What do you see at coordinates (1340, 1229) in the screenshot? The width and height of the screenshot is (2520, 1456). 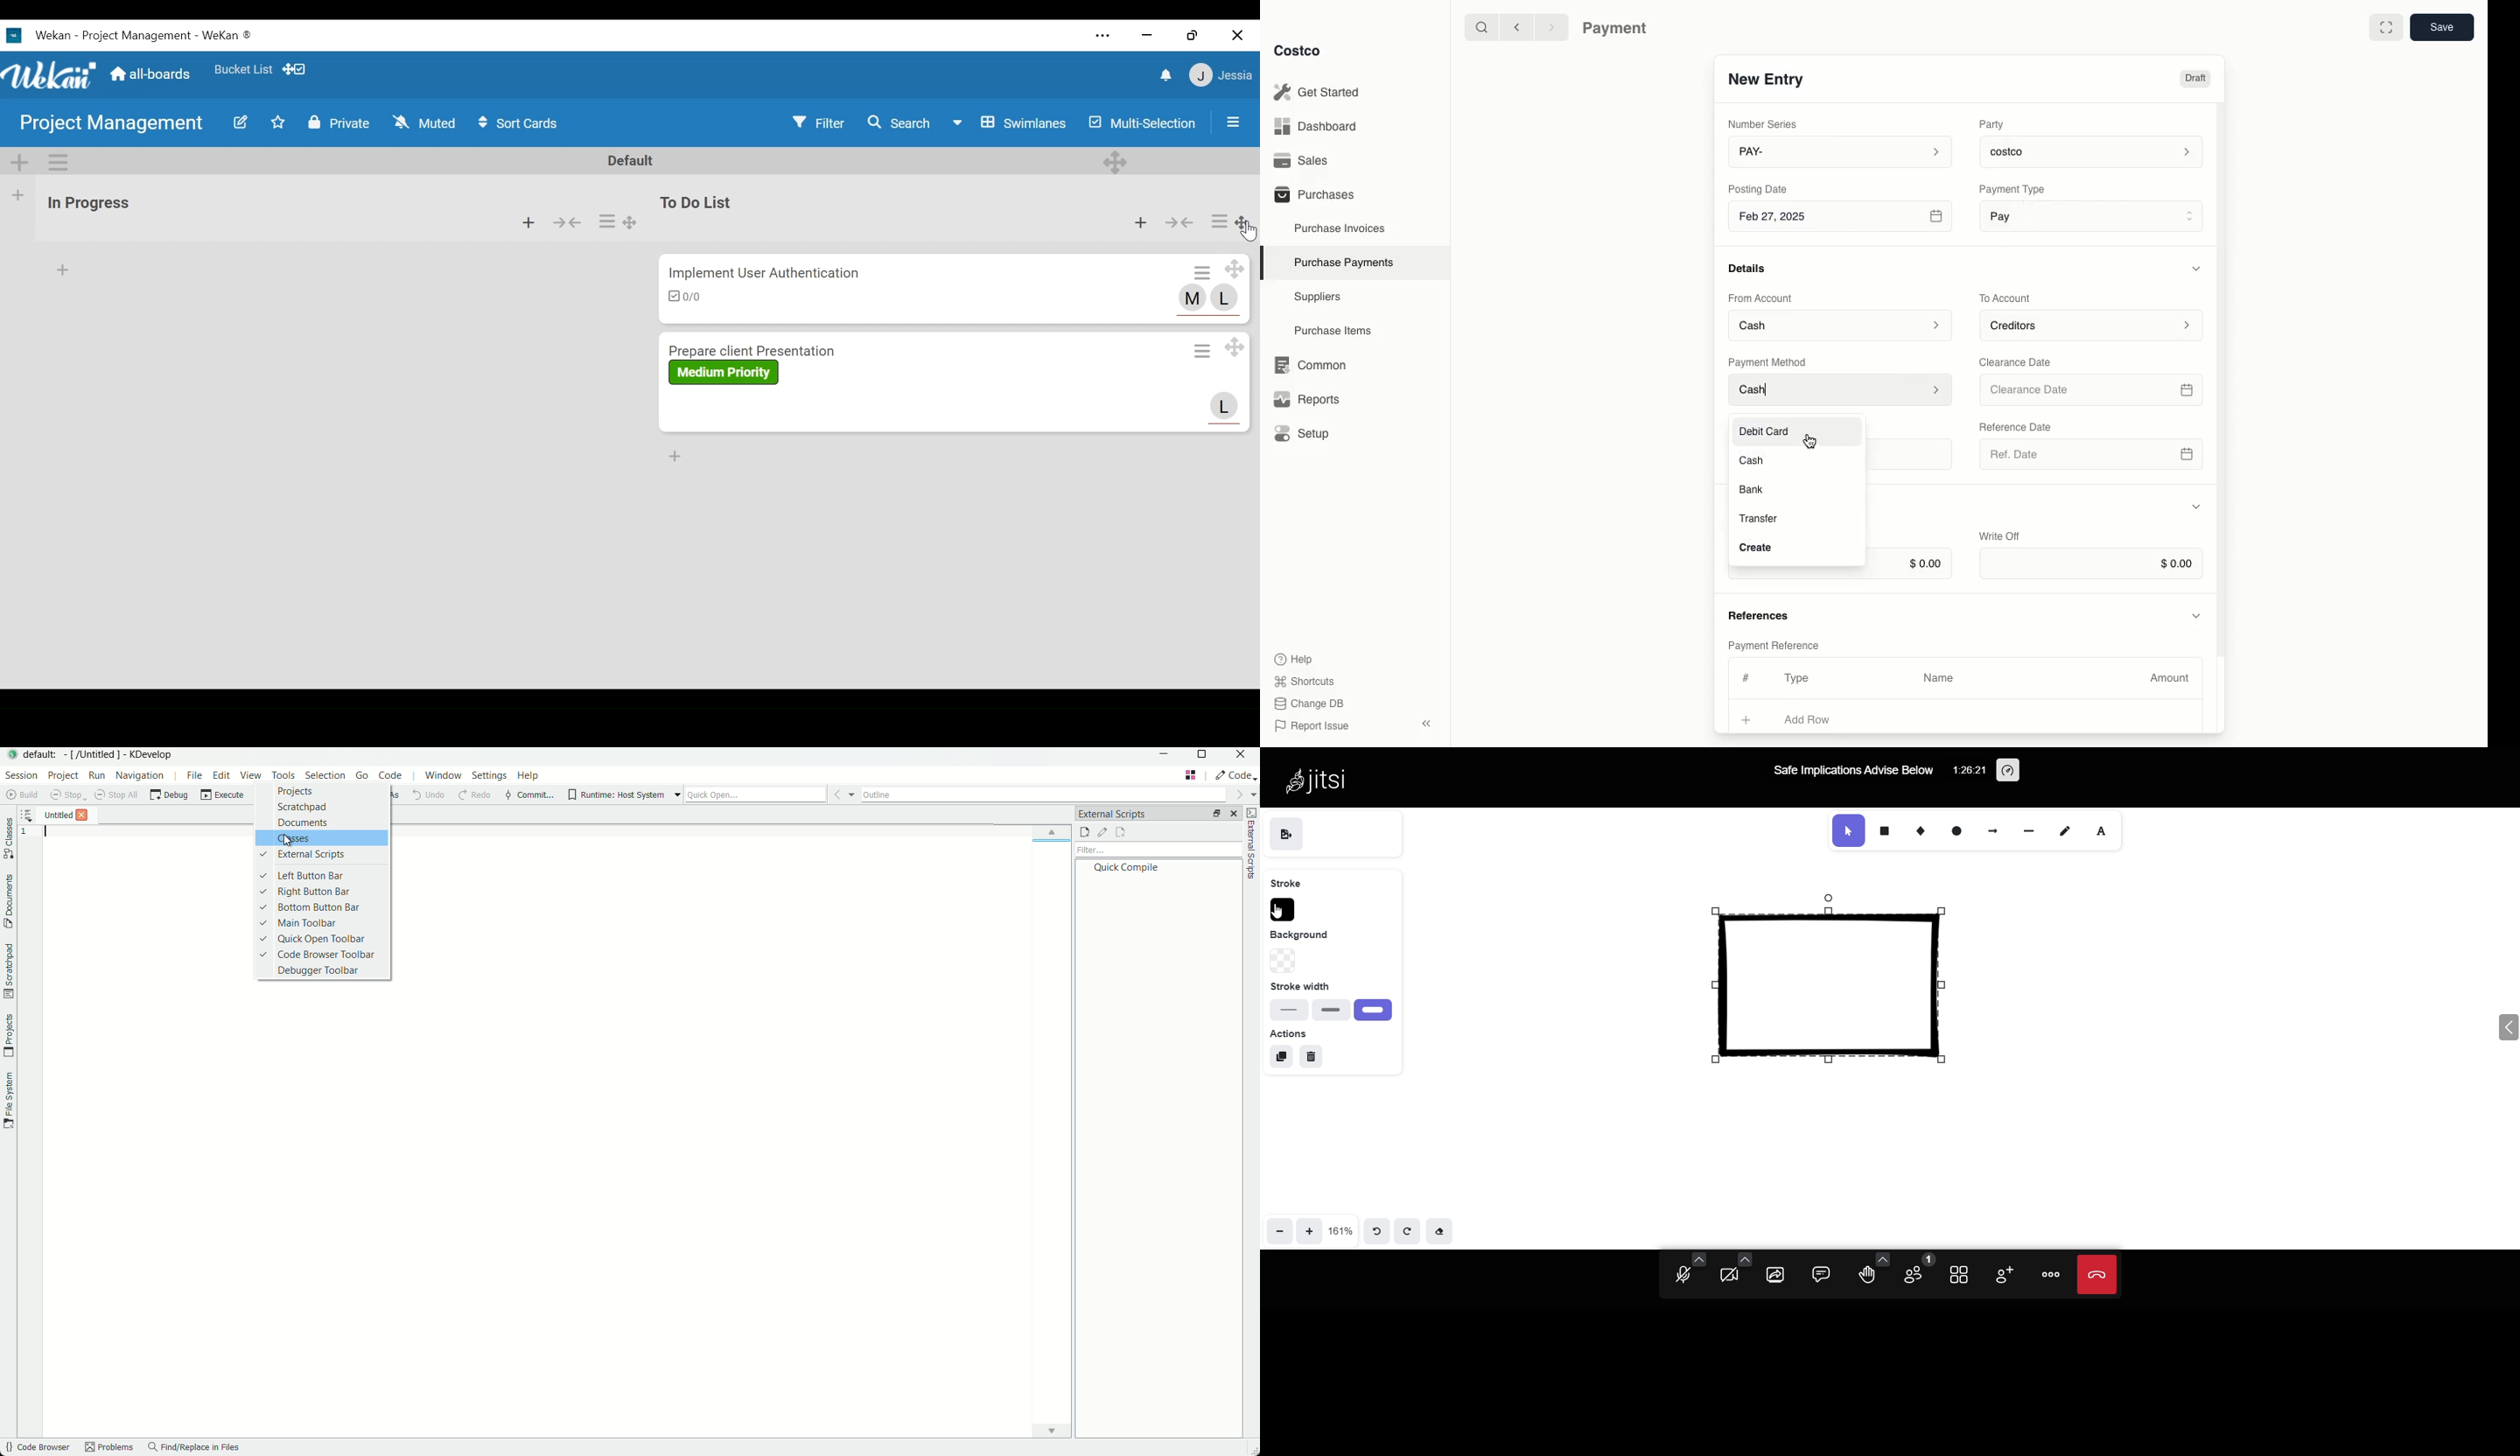 I see `161%` at bounding box center [1340, 1229].